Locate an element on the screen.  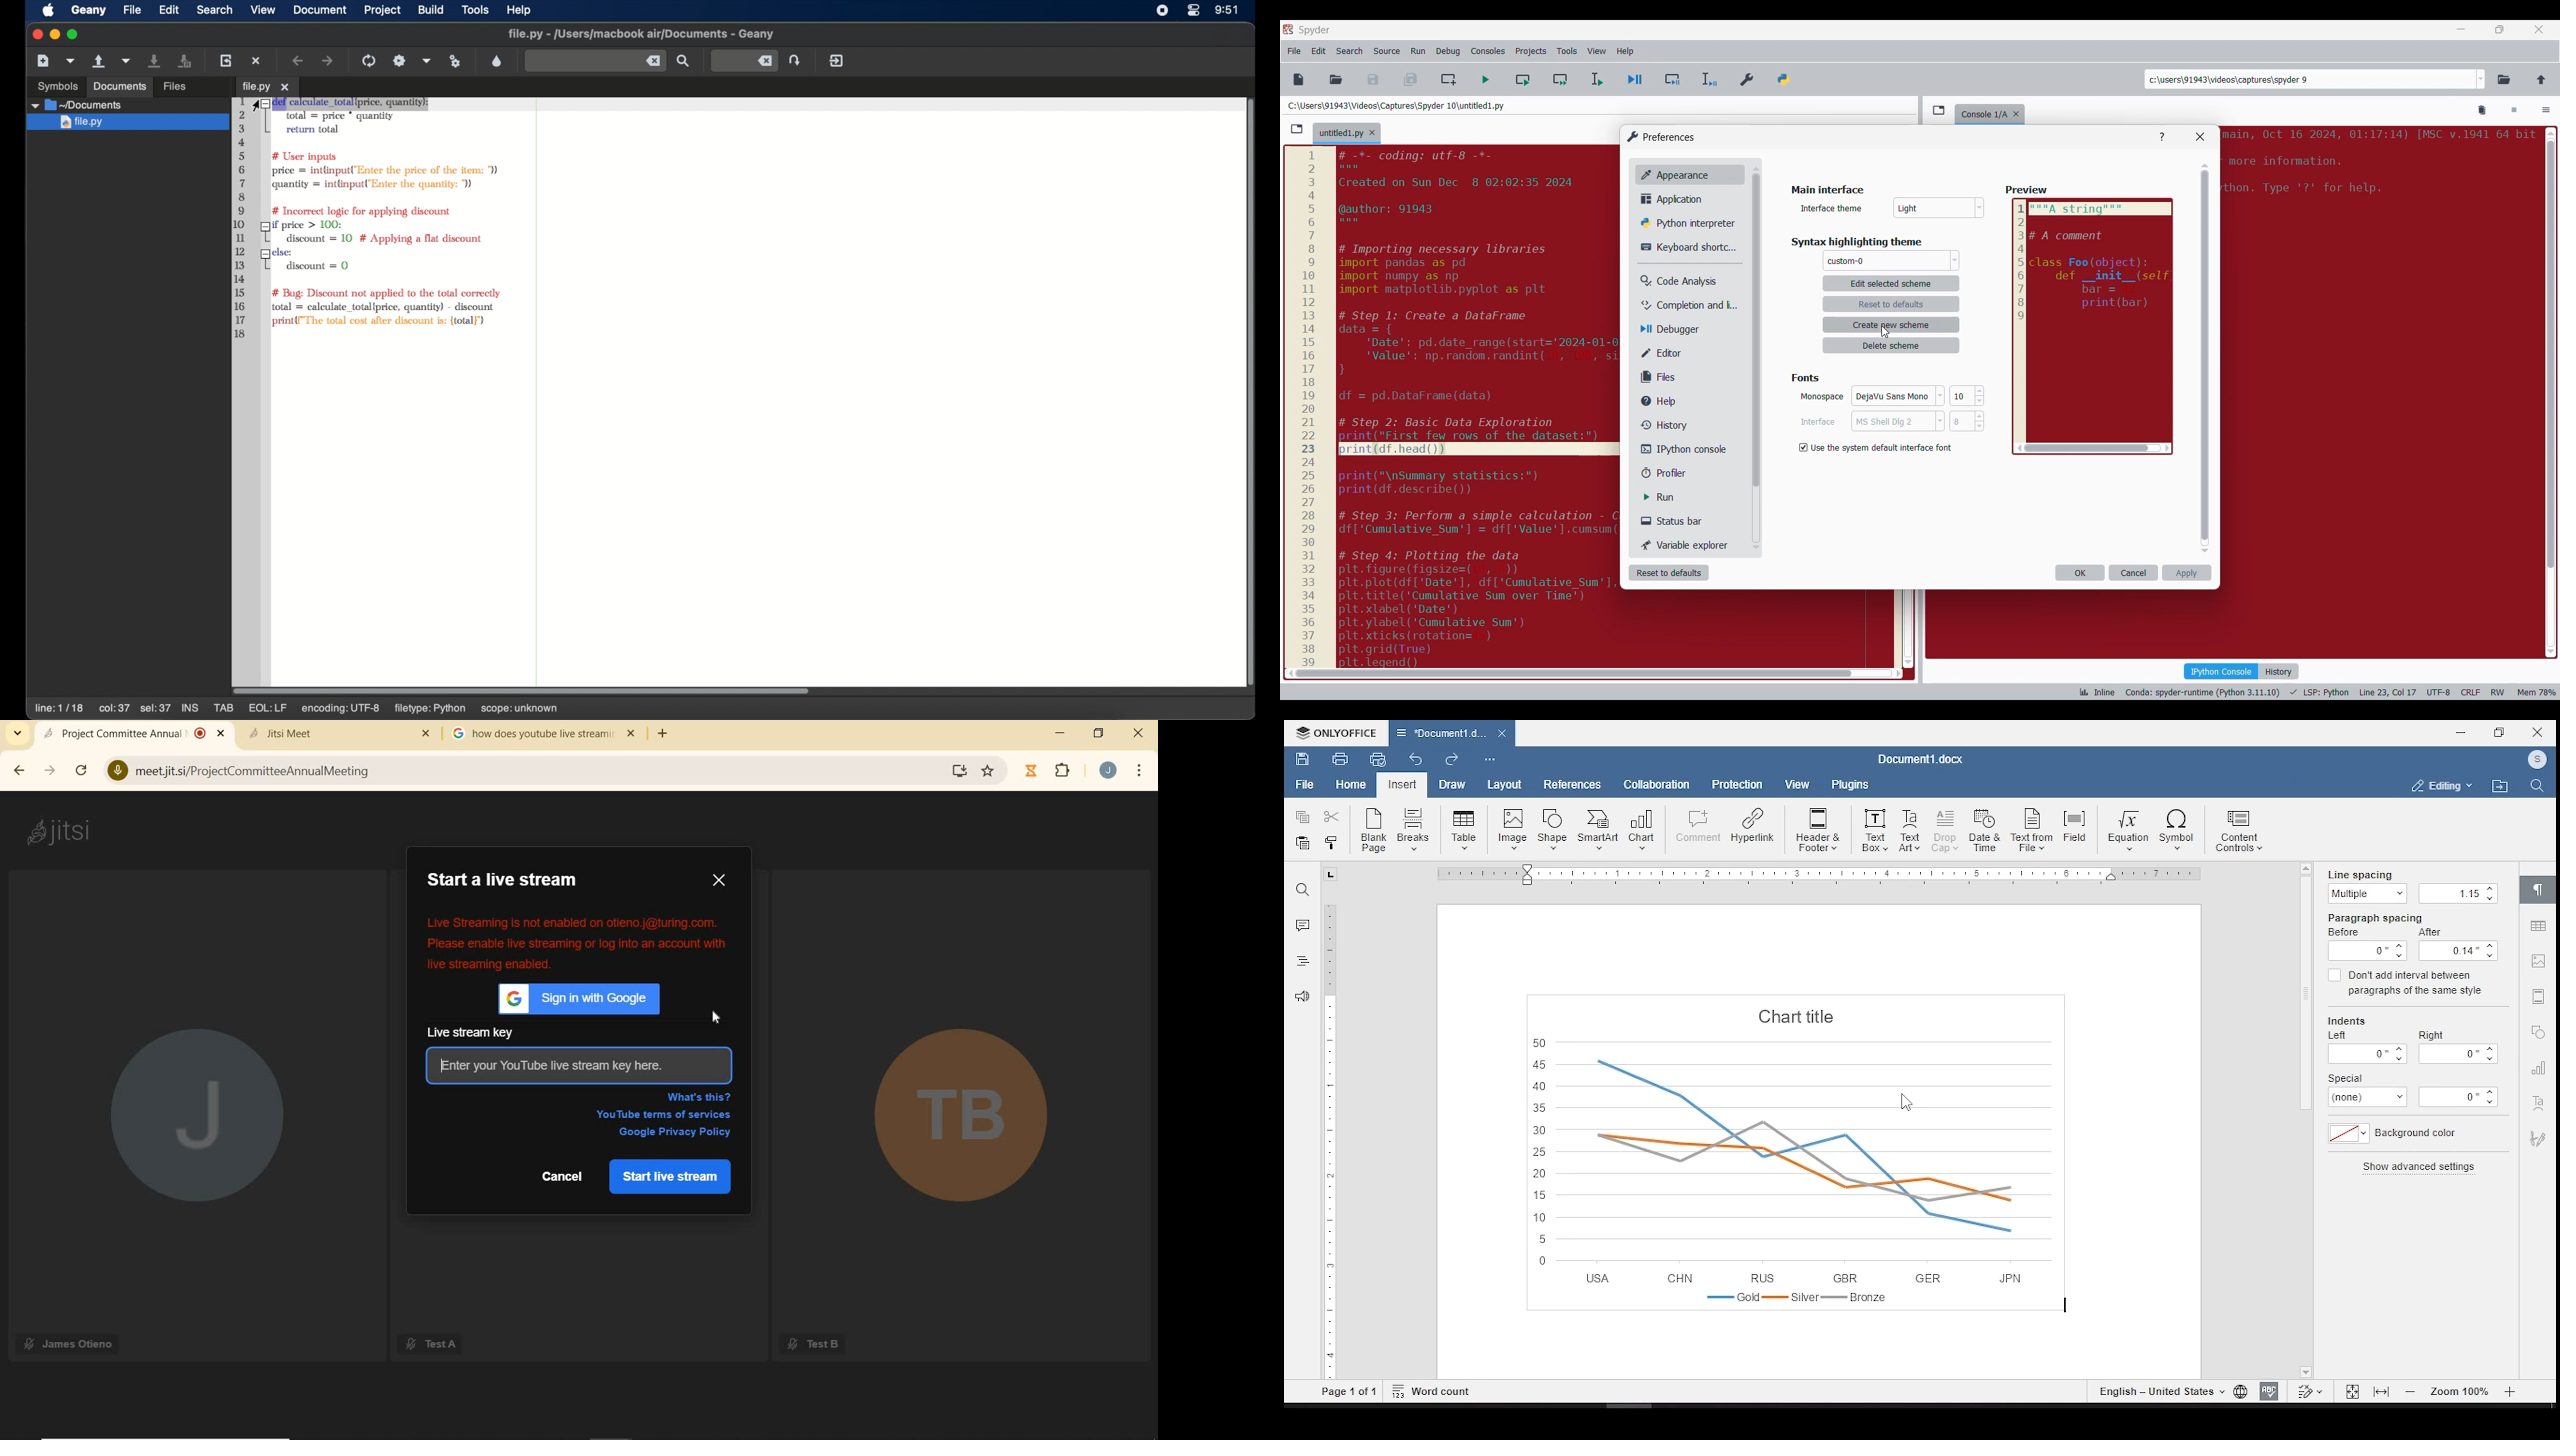
encoding utf-8 is located at coordinates (341, 709).